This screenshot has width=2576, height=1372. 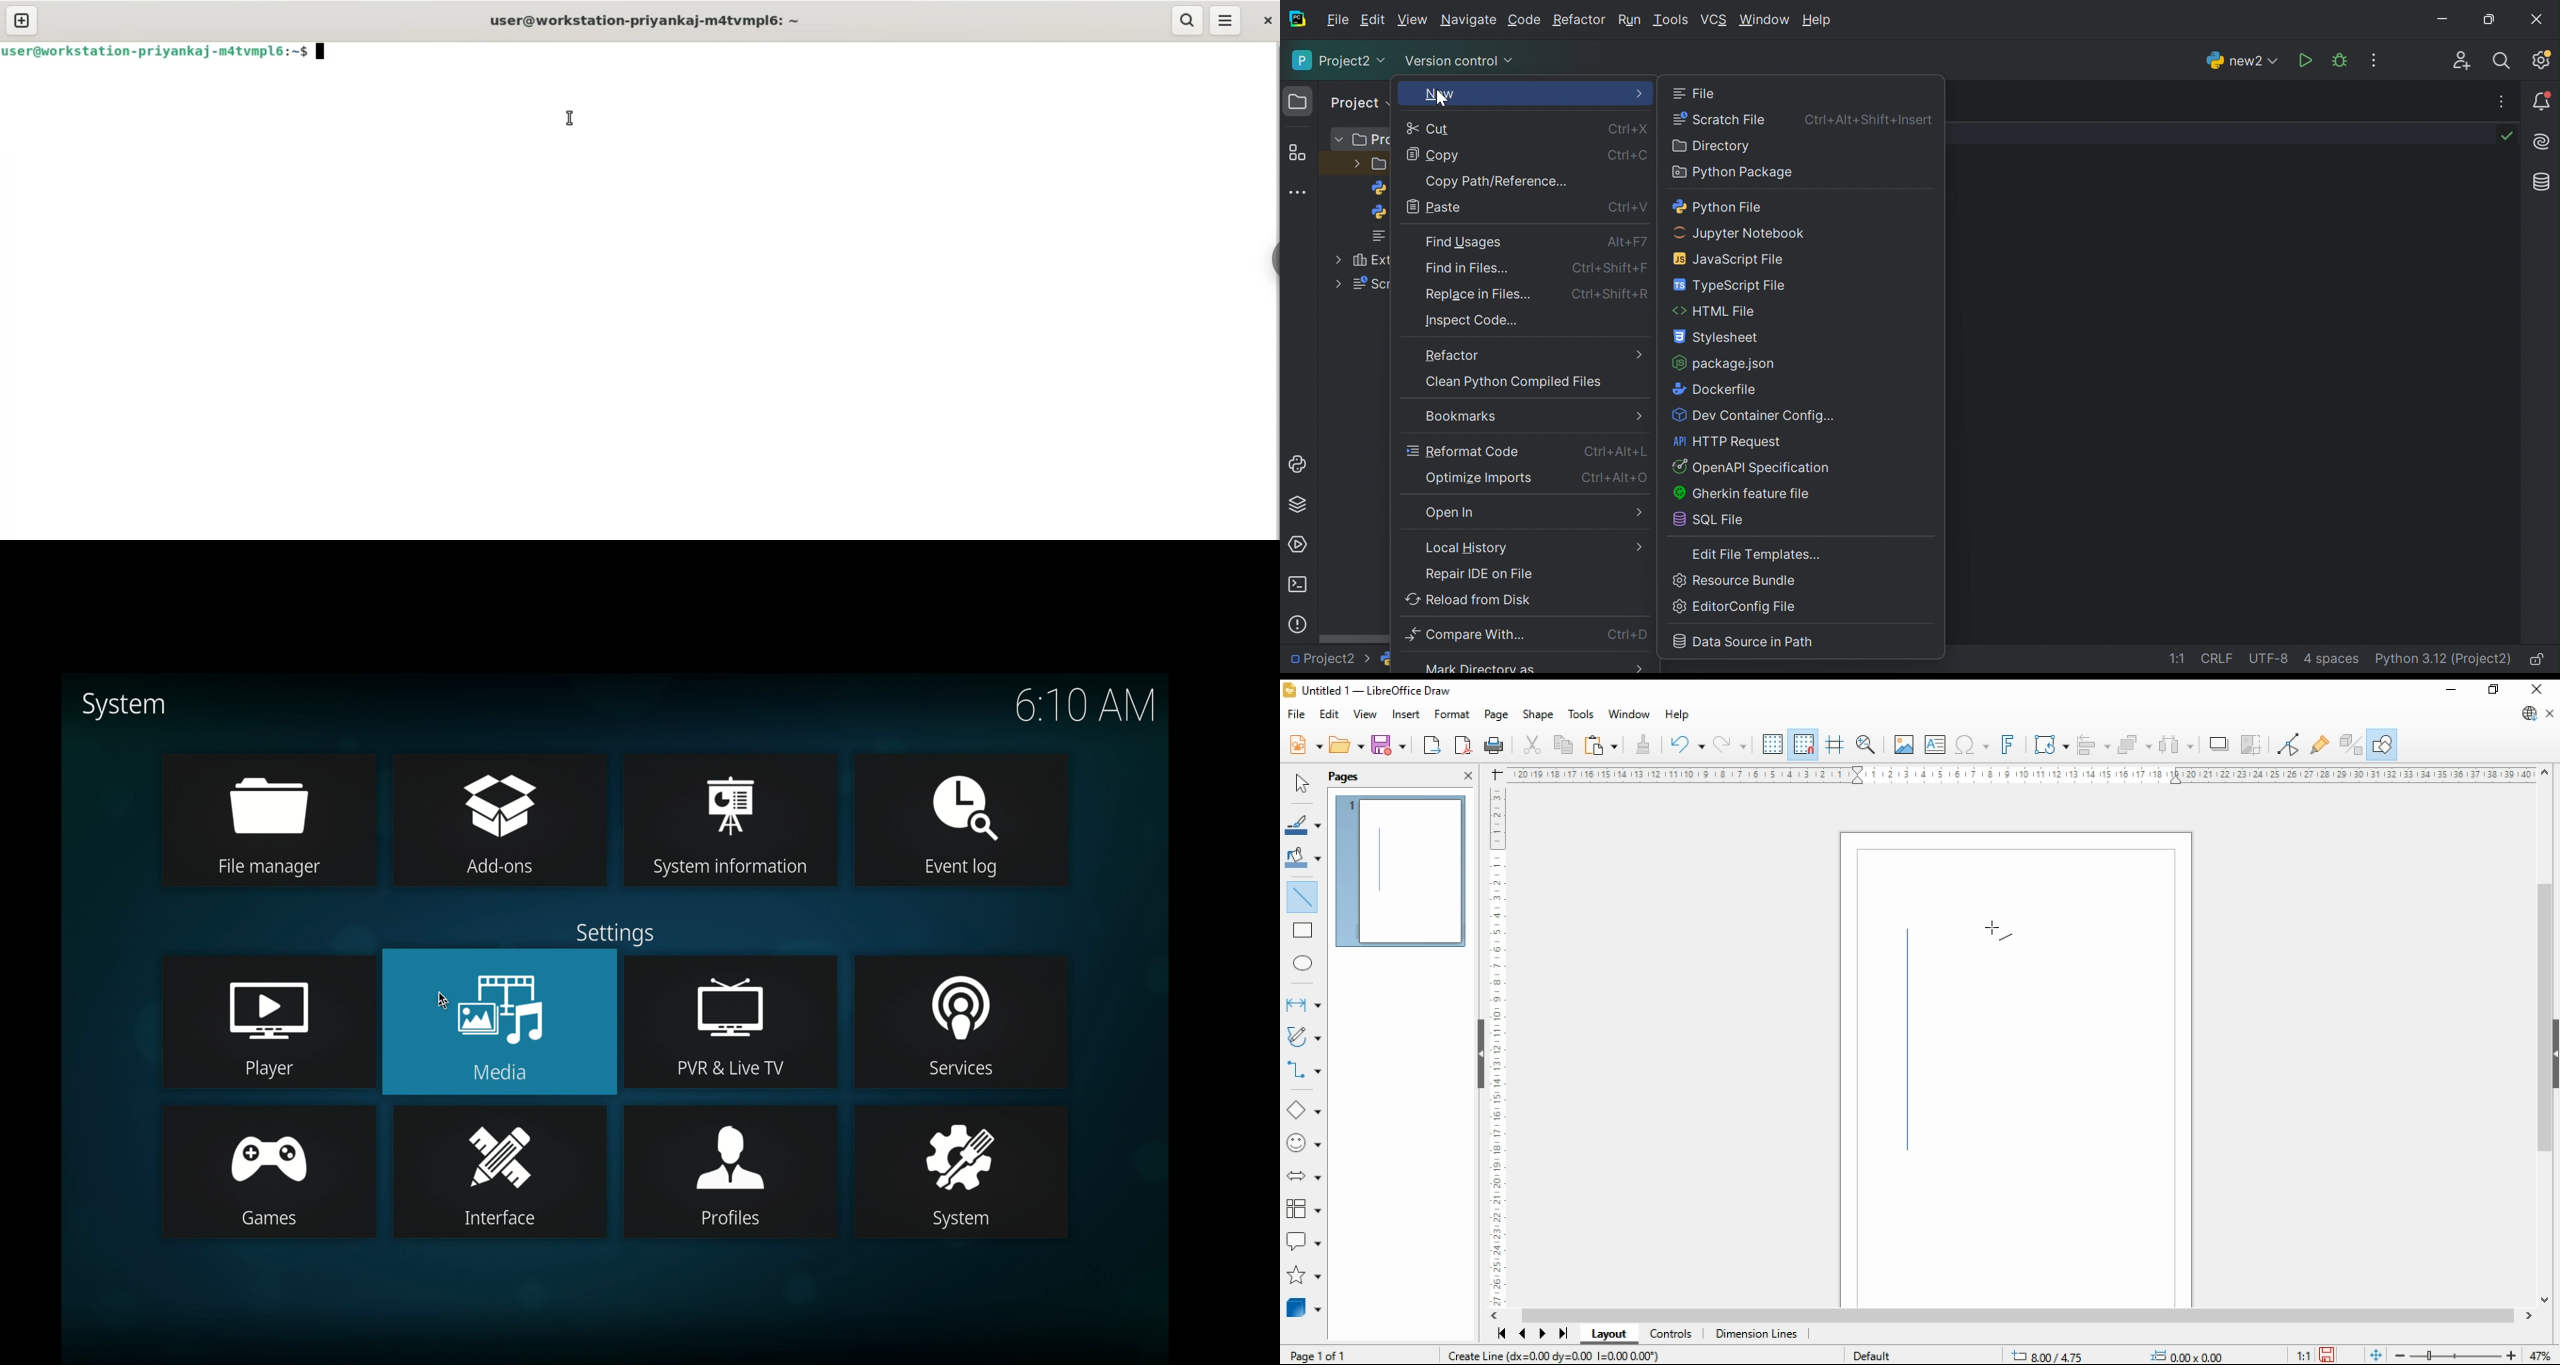 I want to click on rectangle, so click(x=1303, y=932).